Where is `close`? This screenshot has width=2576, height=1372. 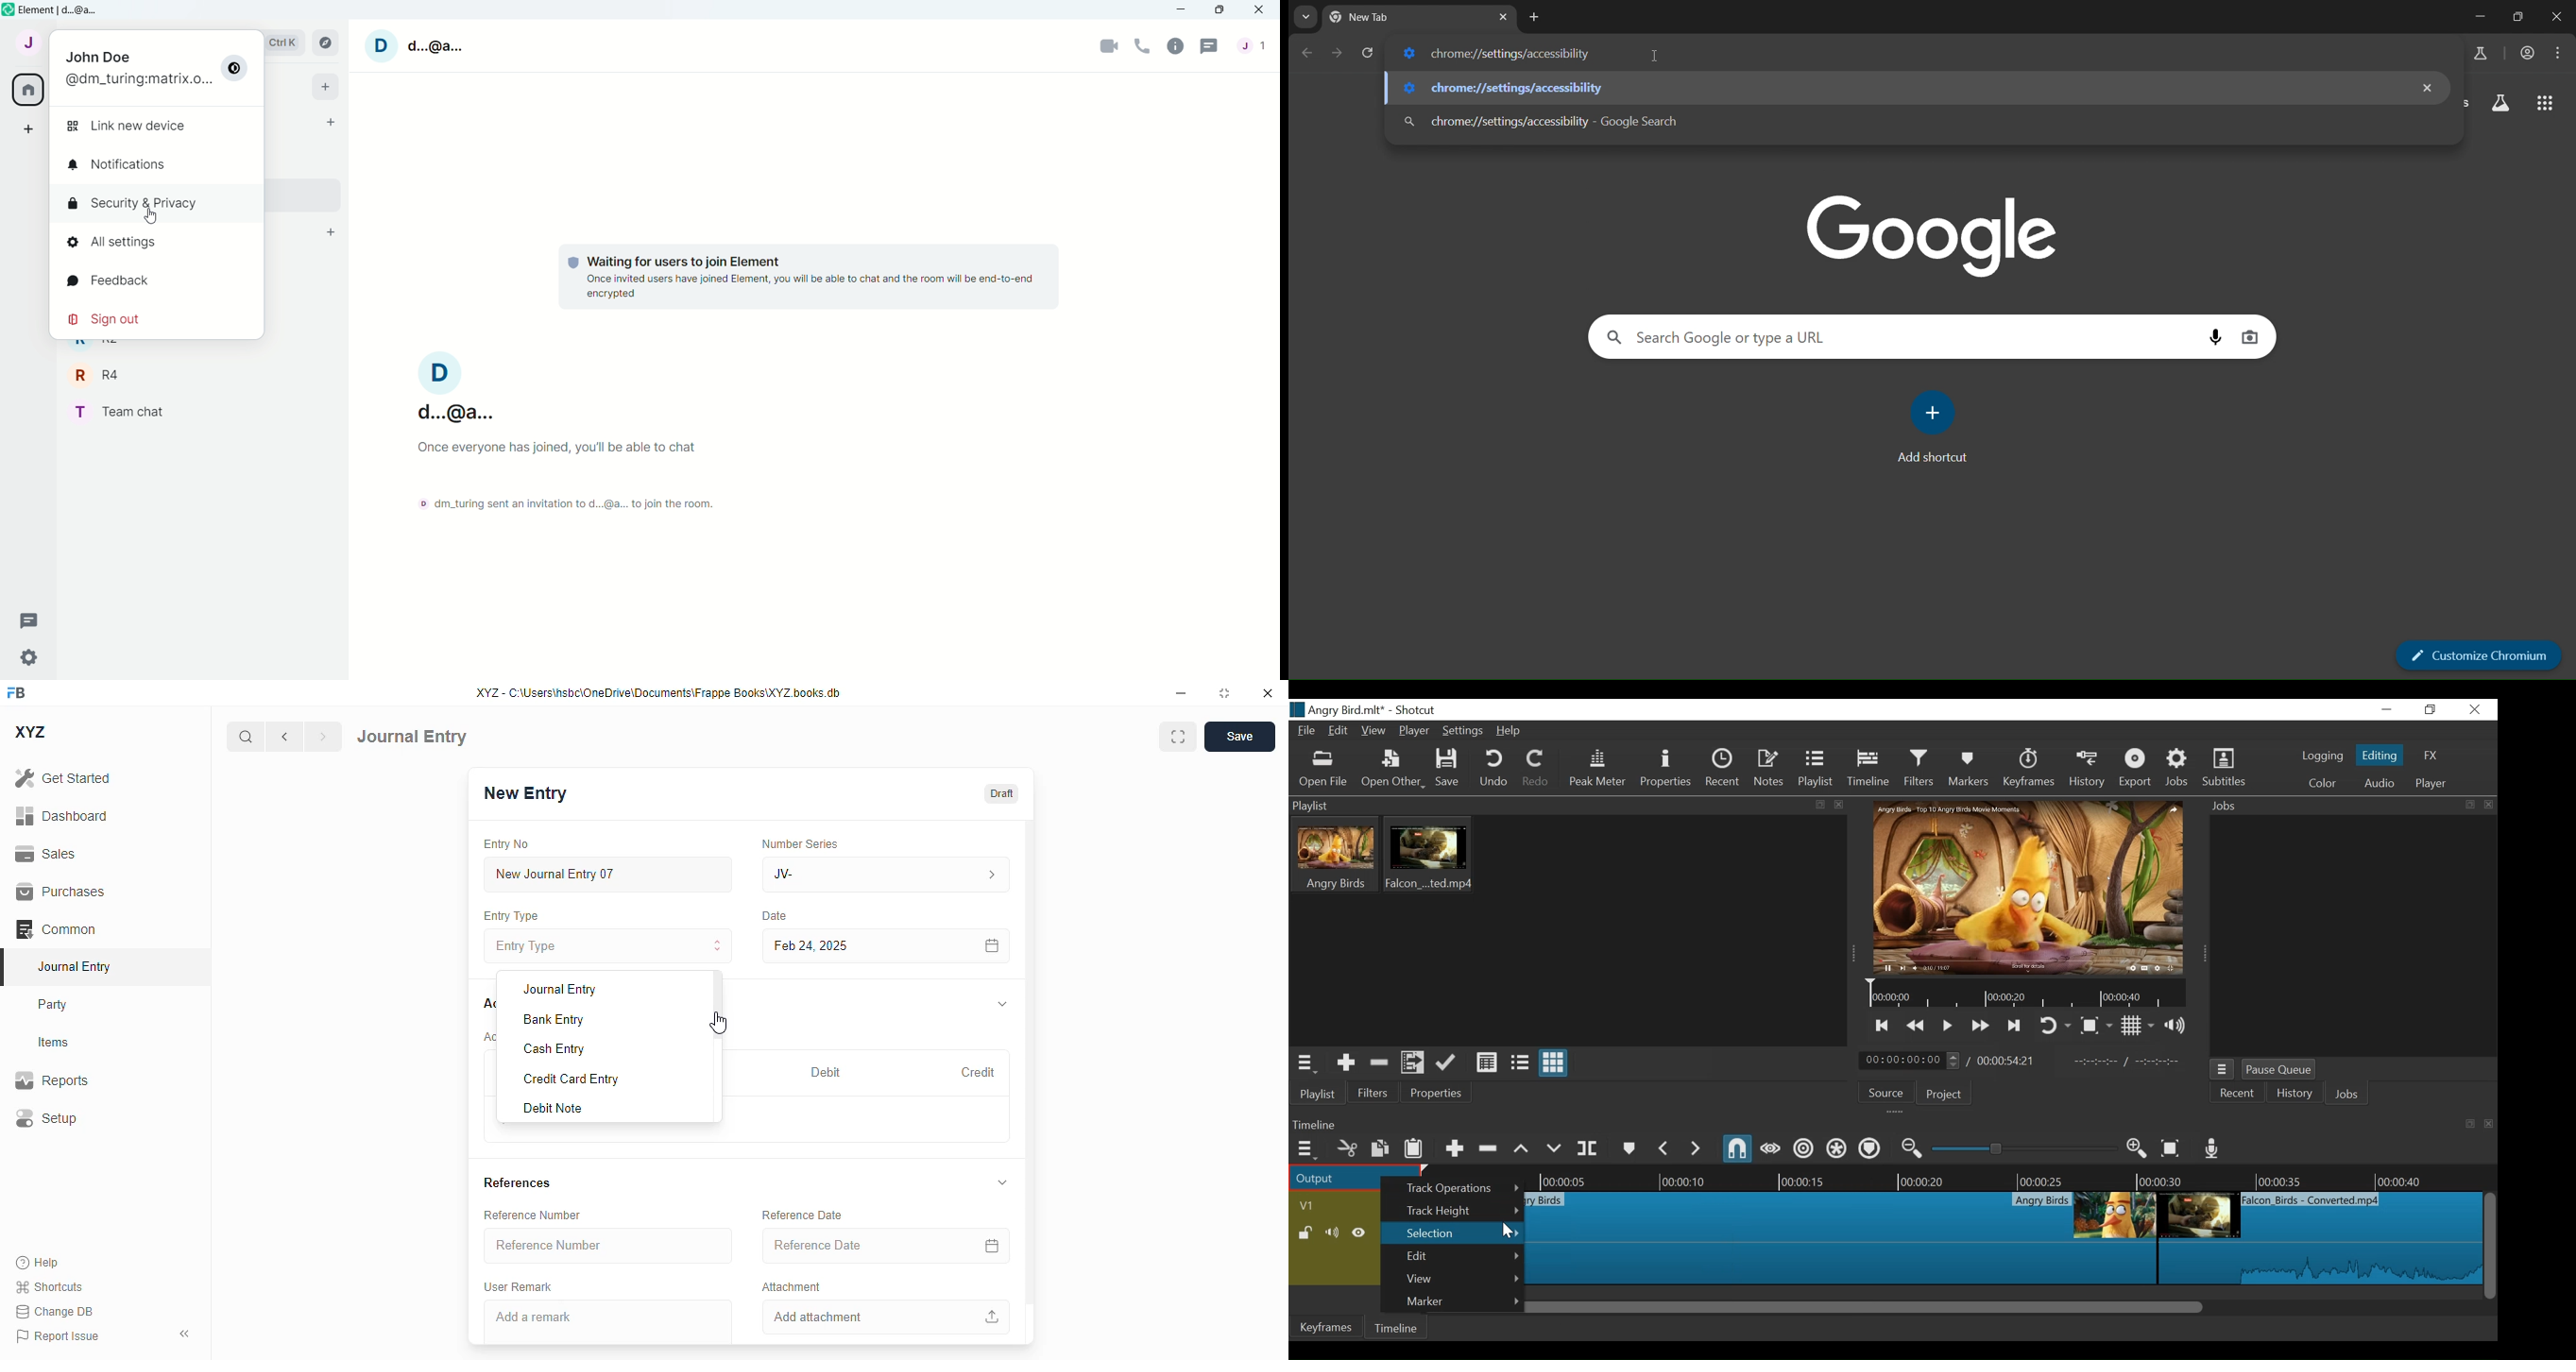 close is located at coordinates (1268, 693).